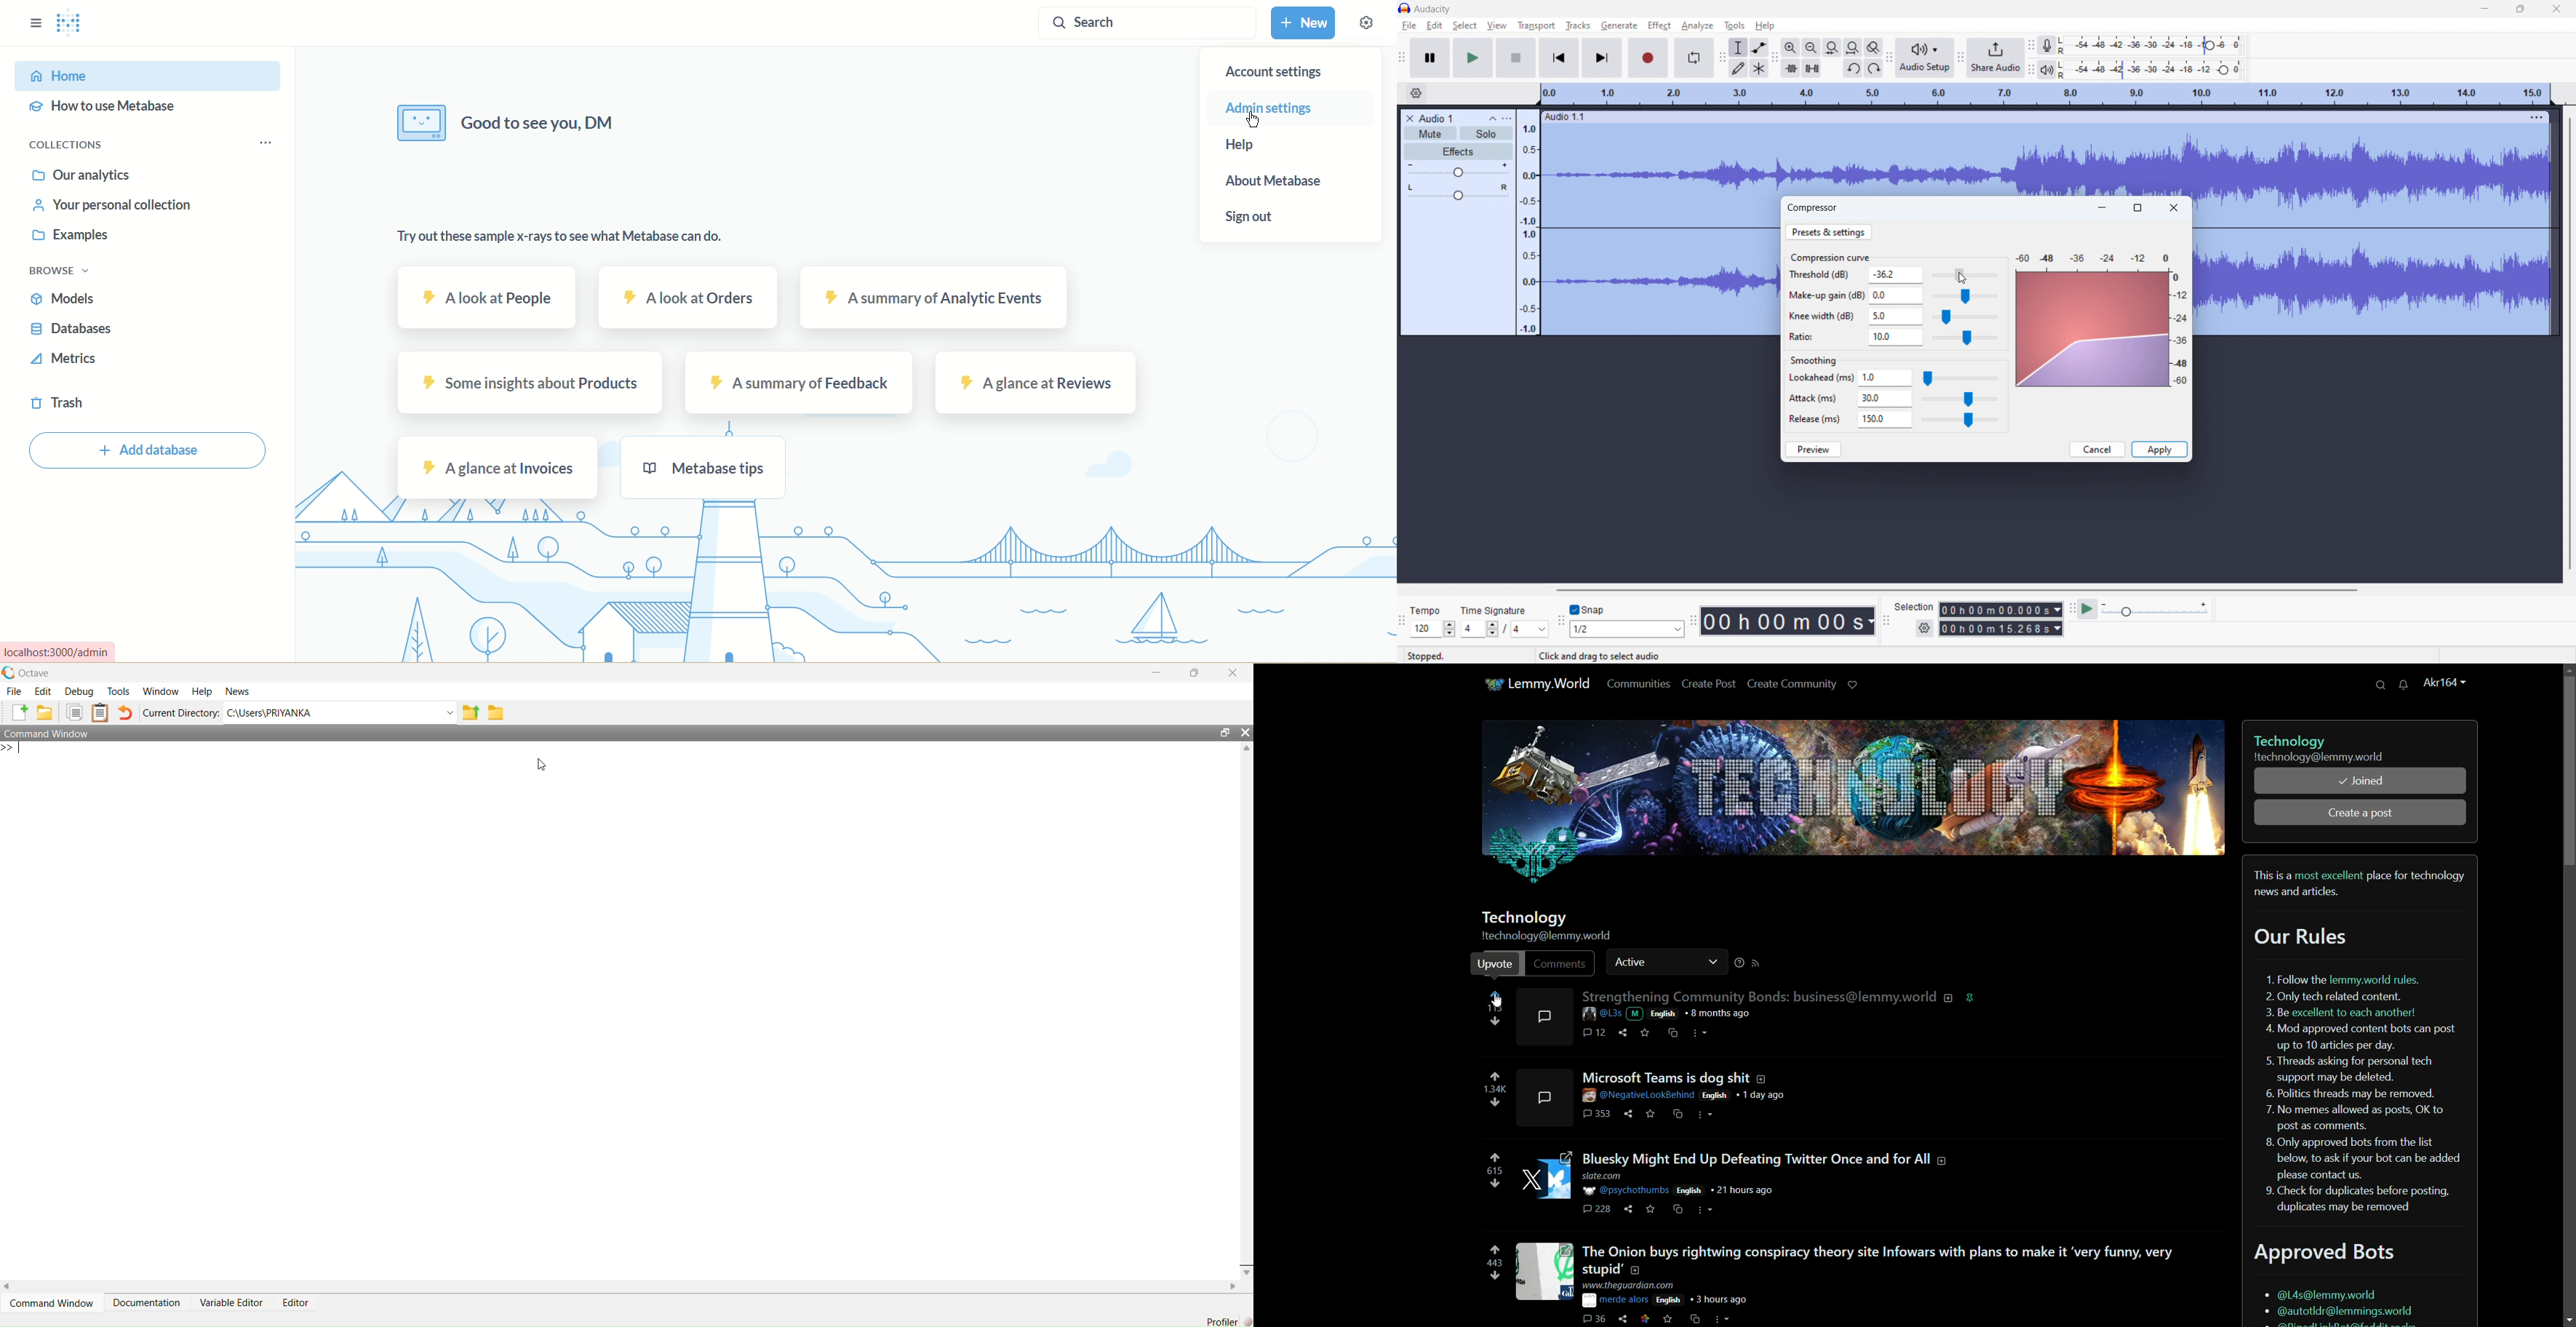  What do you see at coordinates (470, 712) in the screenshot?
I see `Upload Folder` at bounding box center [470, 712].